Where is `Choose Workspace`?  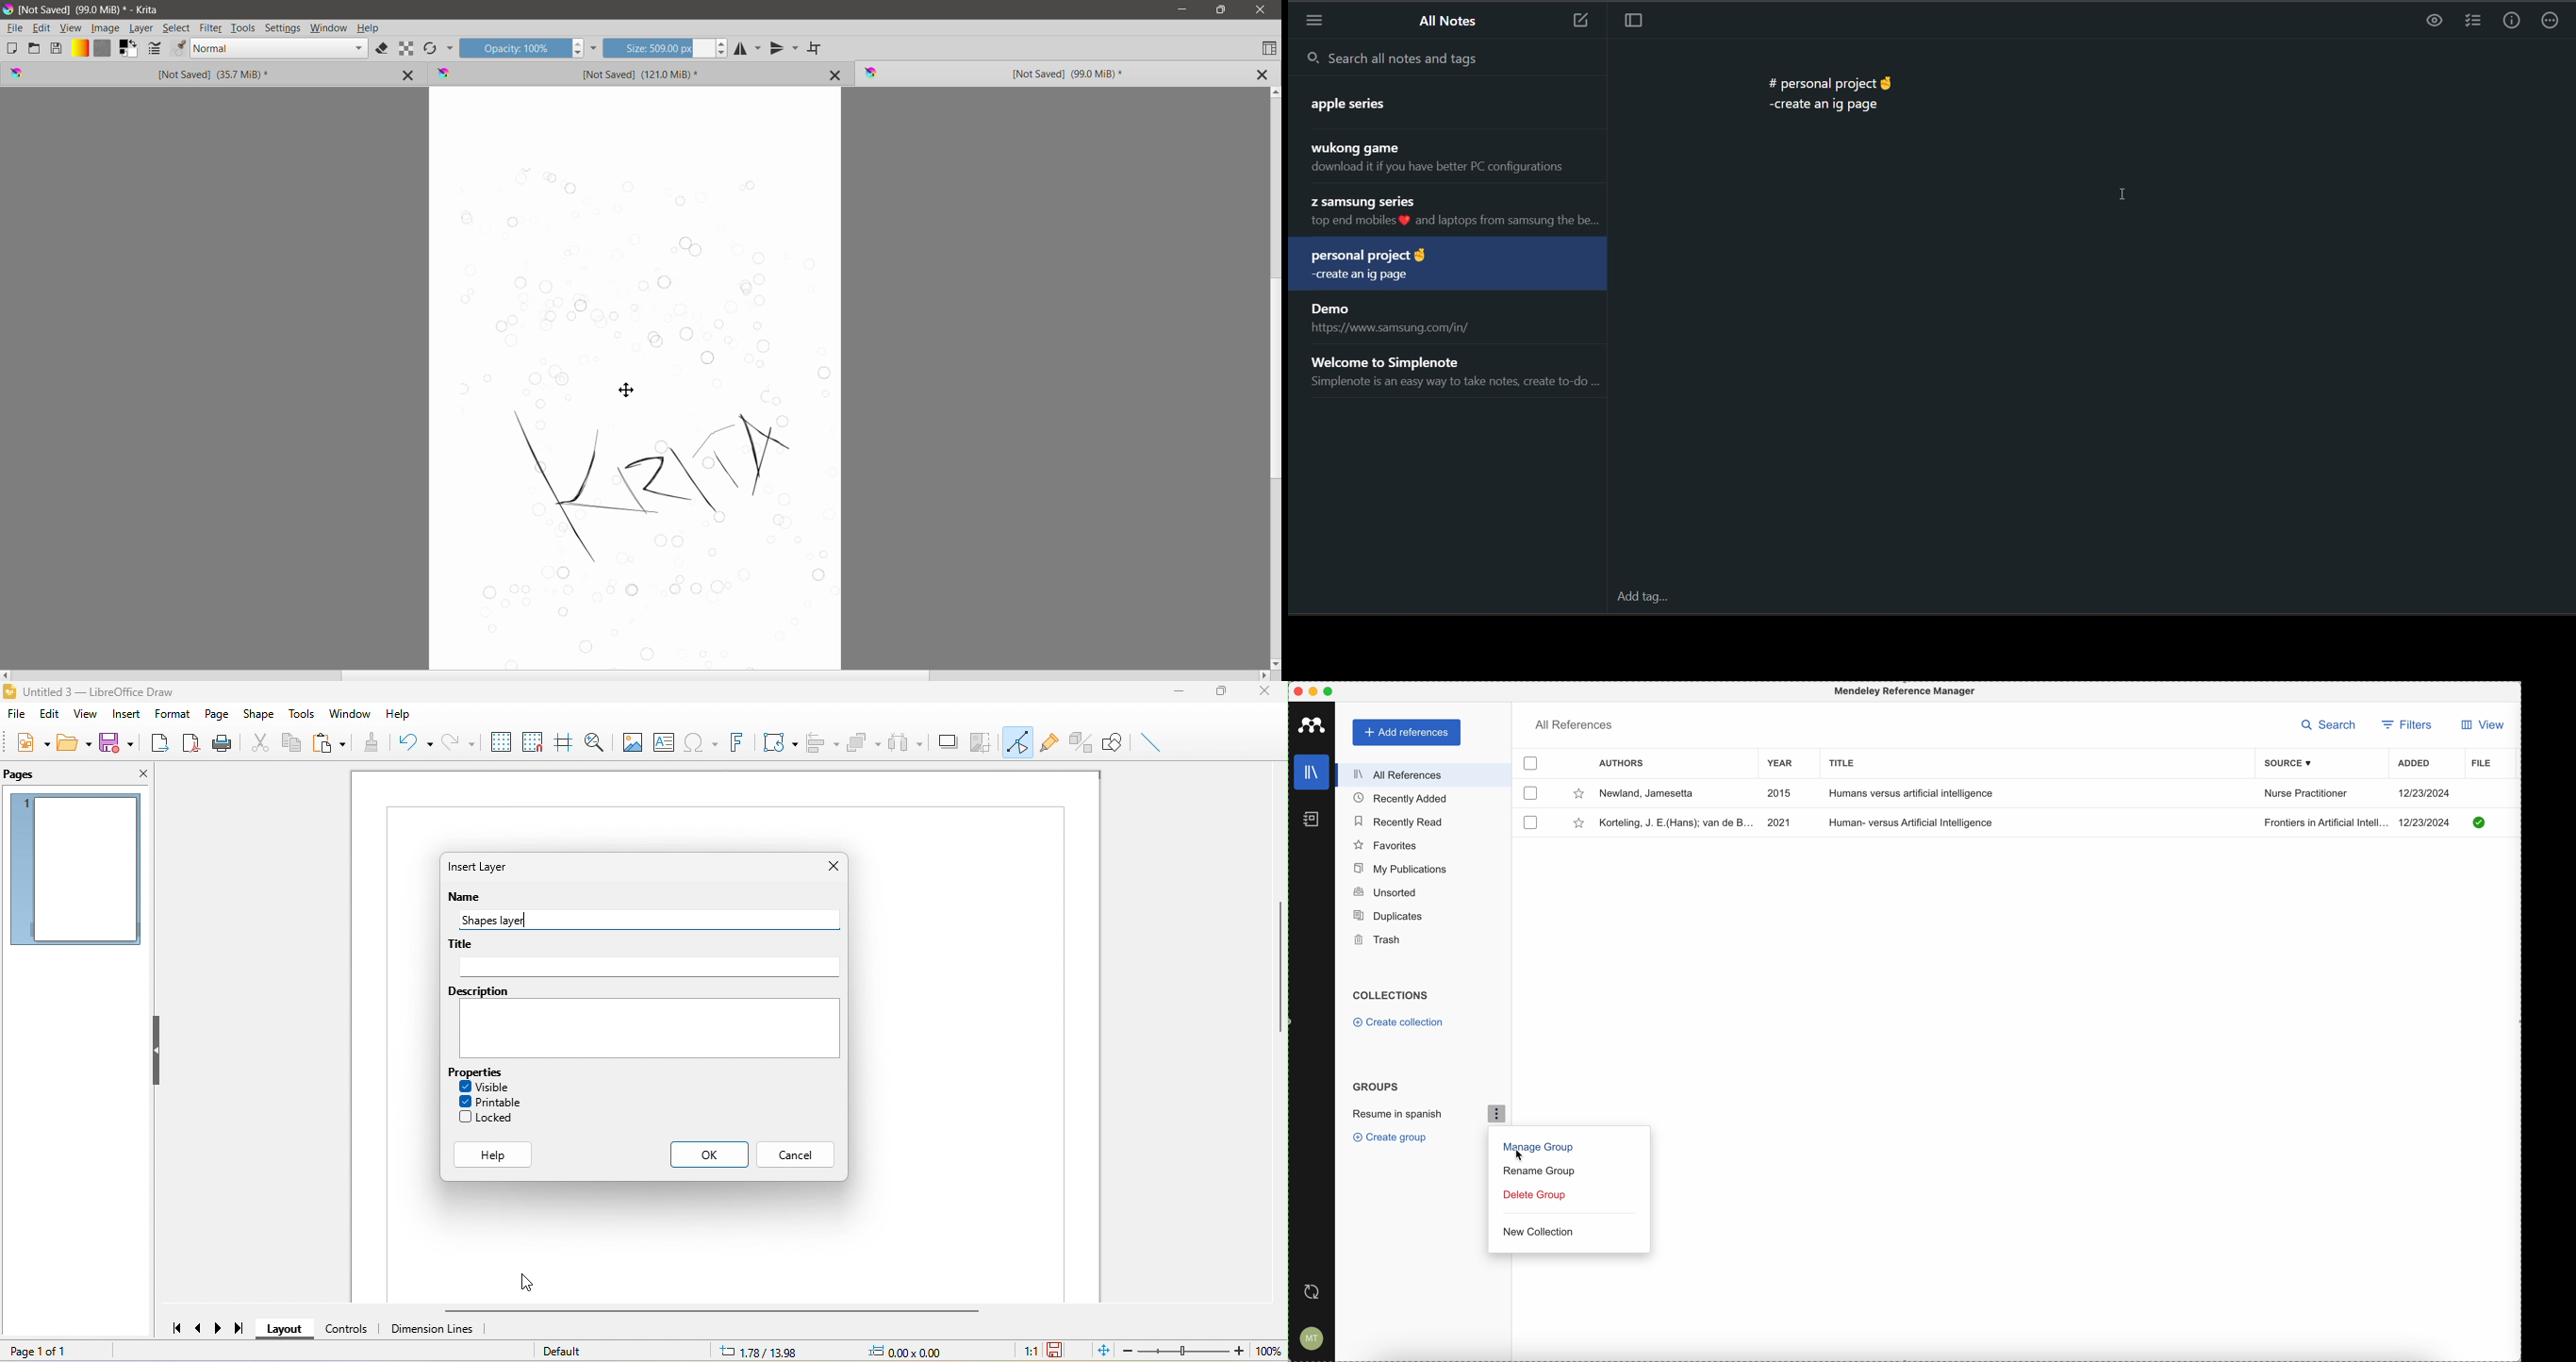
Choose Workspace is located at coordinates (1269, 47).